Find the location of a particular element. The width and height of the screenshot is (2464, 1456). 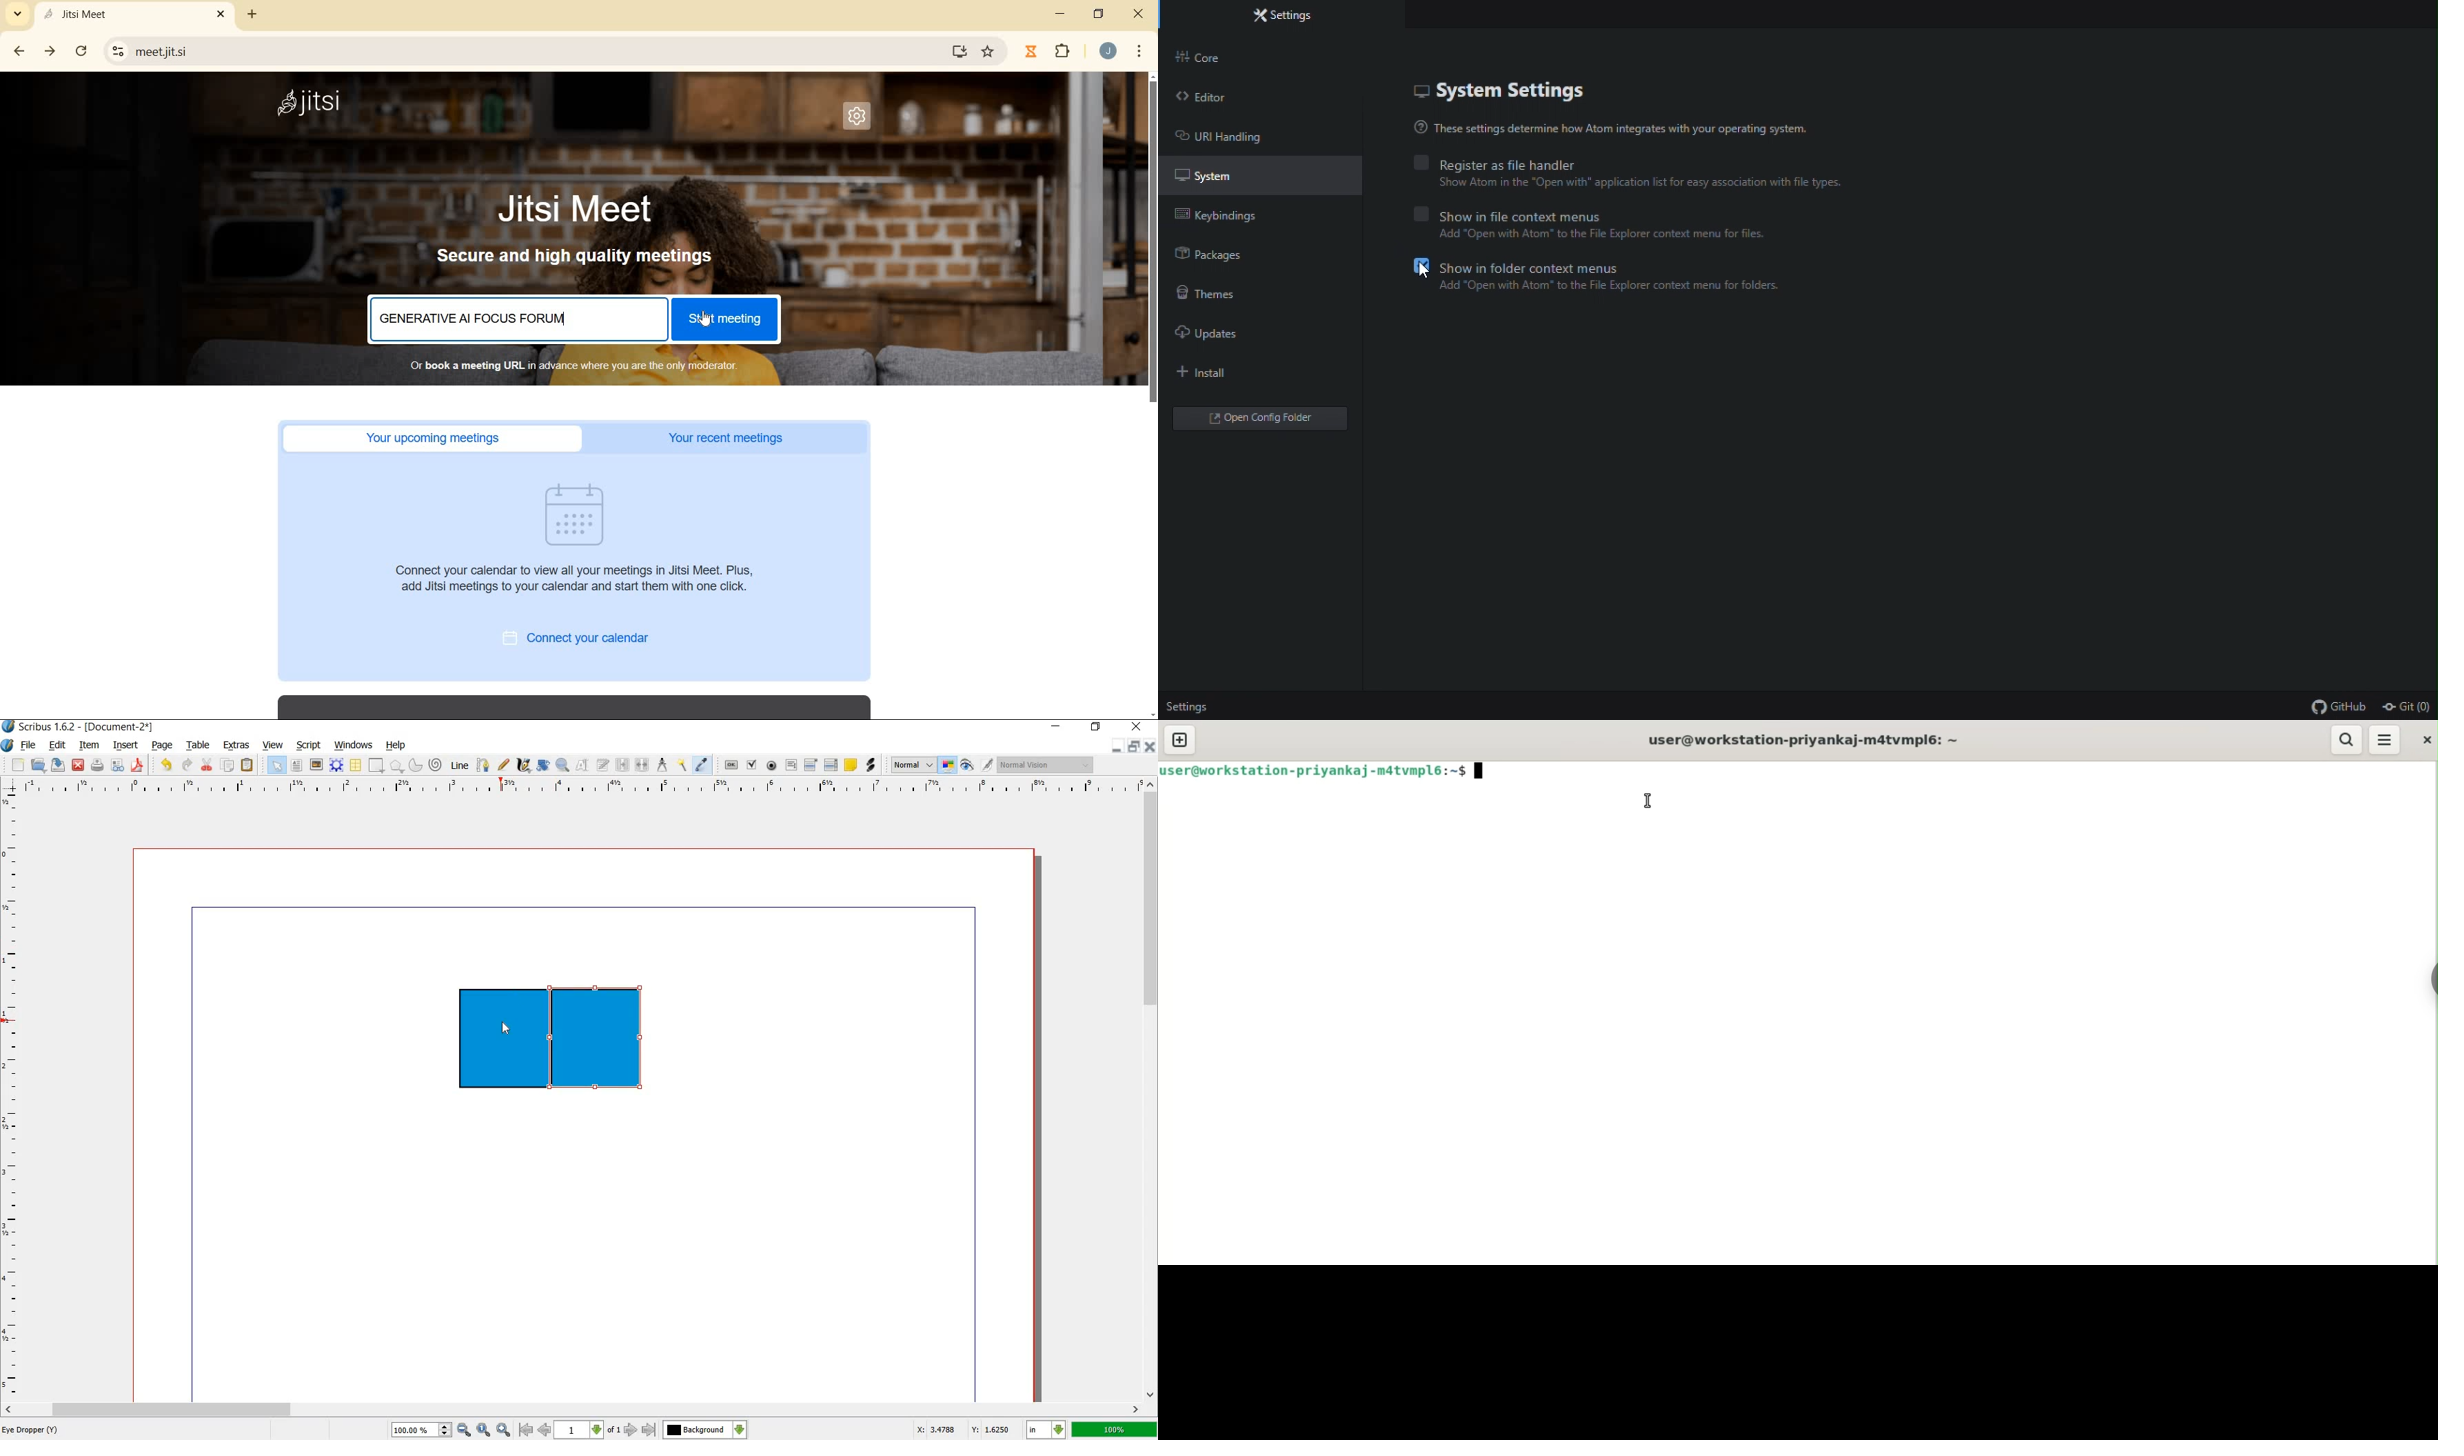

in is located at coordinates (1045, 1429).